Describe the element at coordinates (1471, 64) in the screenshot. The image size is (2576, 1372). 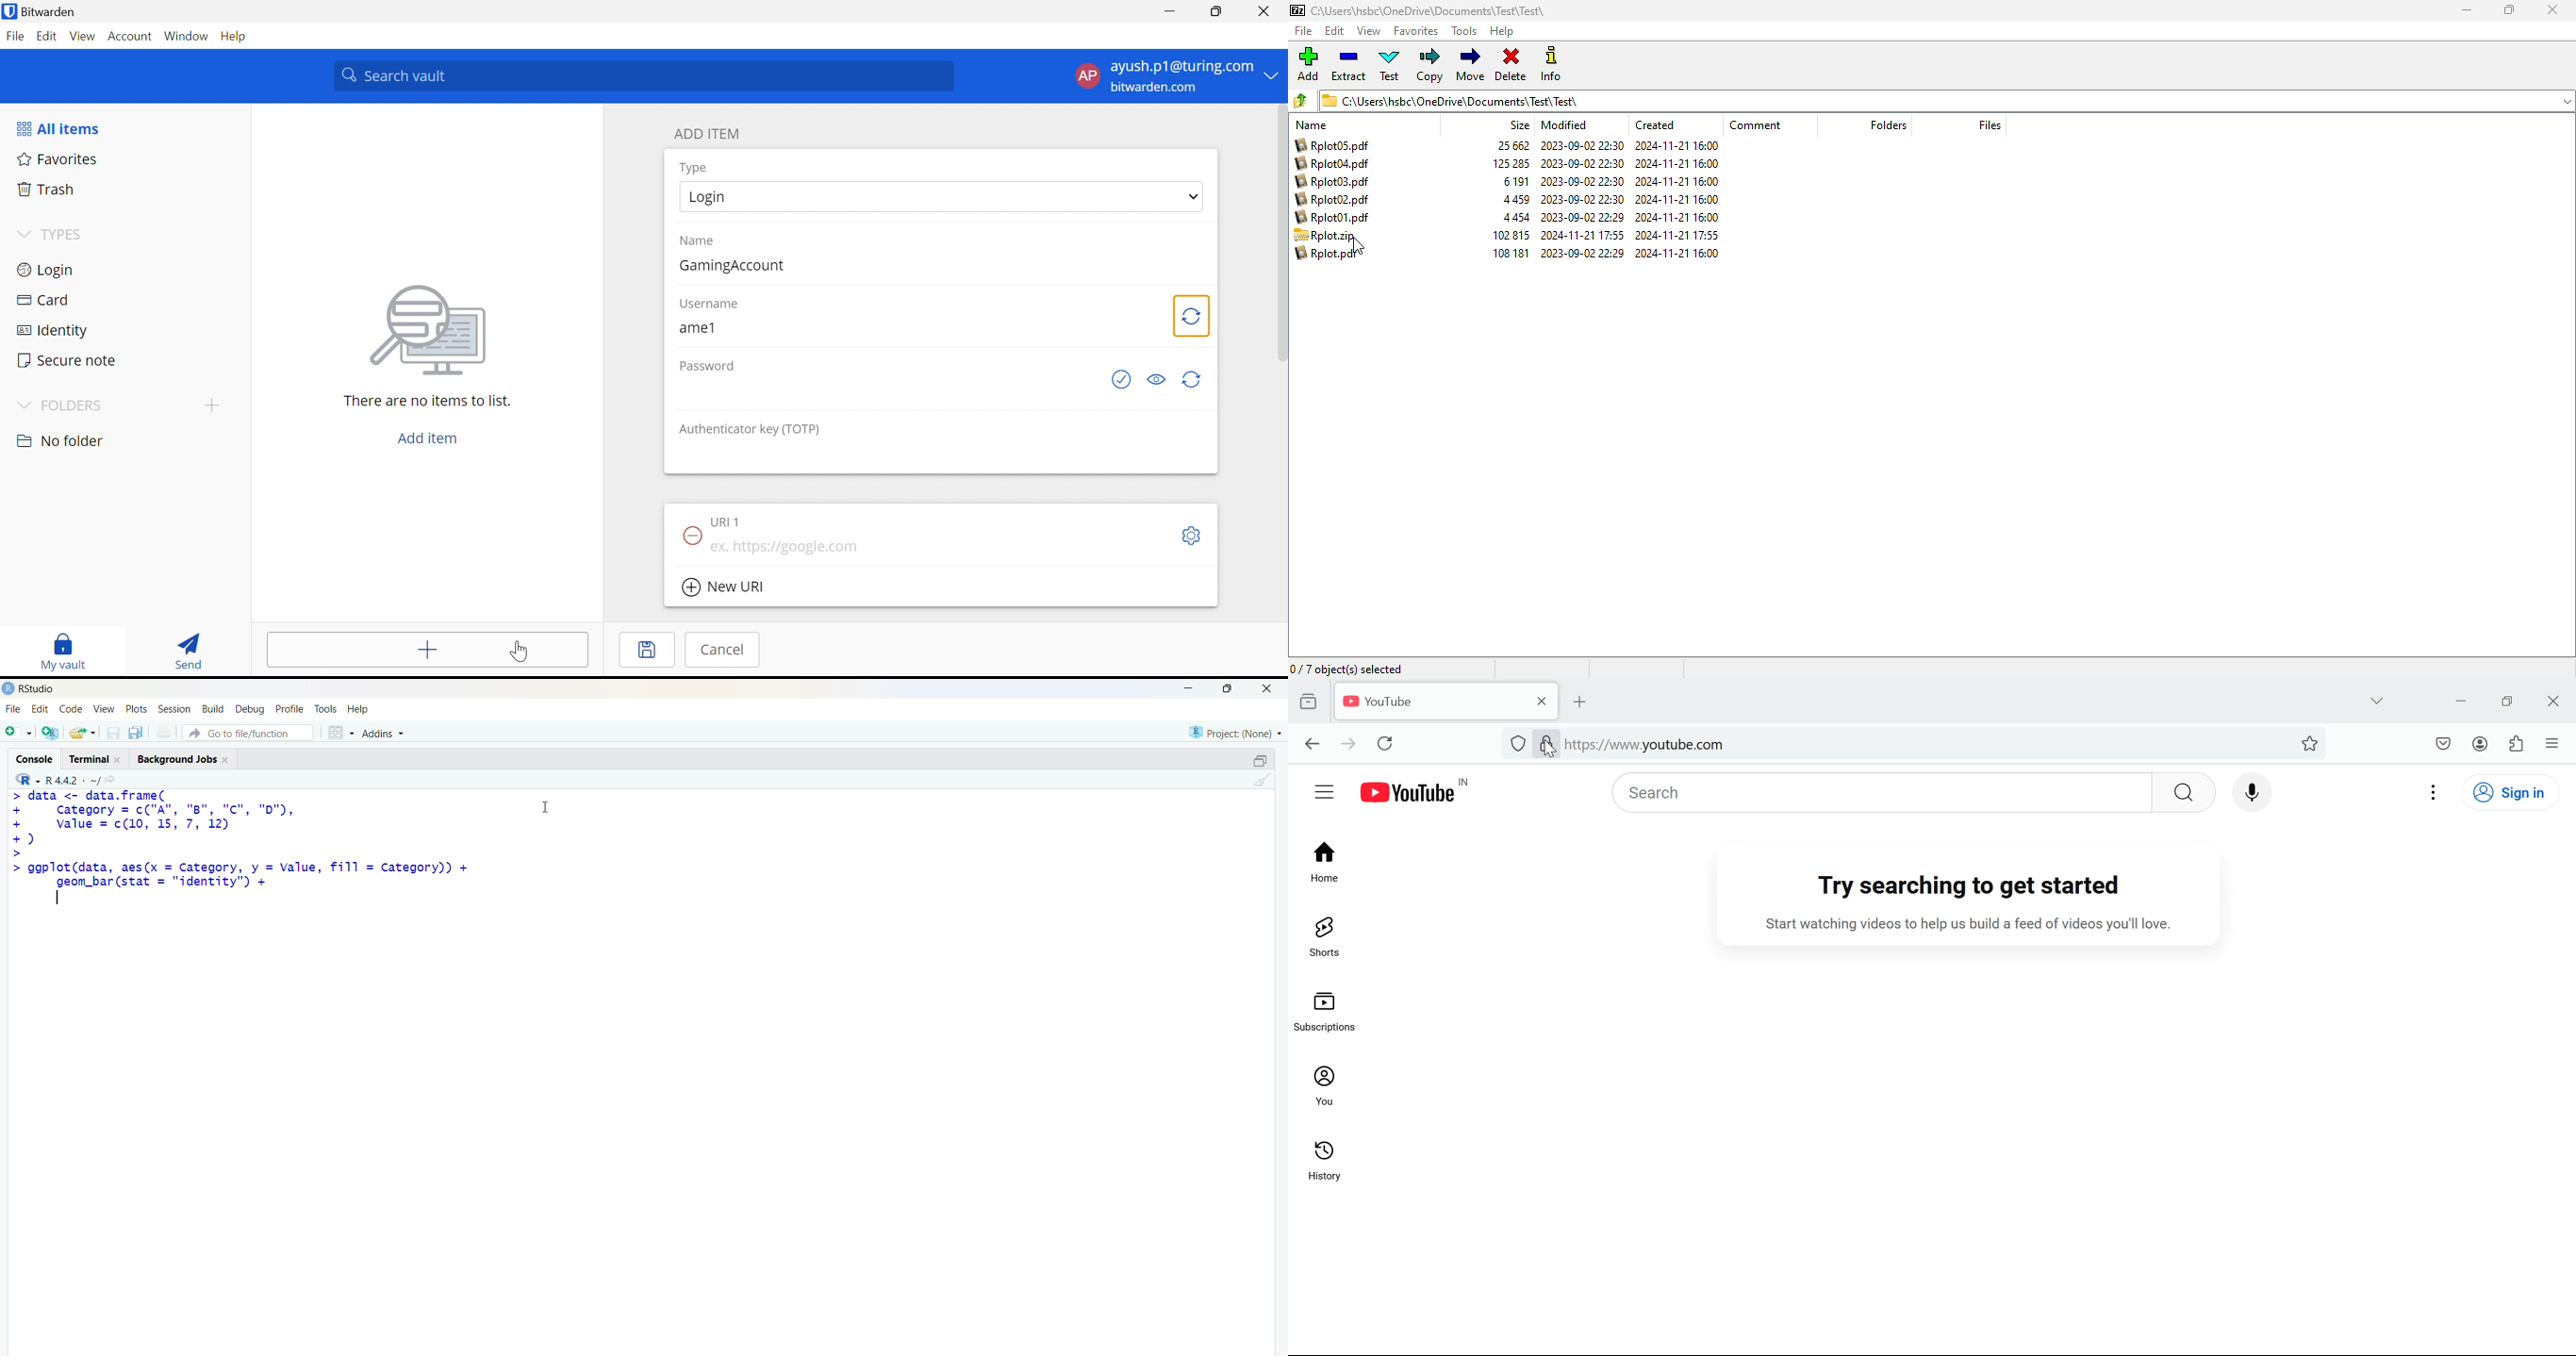
I see `move` at that location.